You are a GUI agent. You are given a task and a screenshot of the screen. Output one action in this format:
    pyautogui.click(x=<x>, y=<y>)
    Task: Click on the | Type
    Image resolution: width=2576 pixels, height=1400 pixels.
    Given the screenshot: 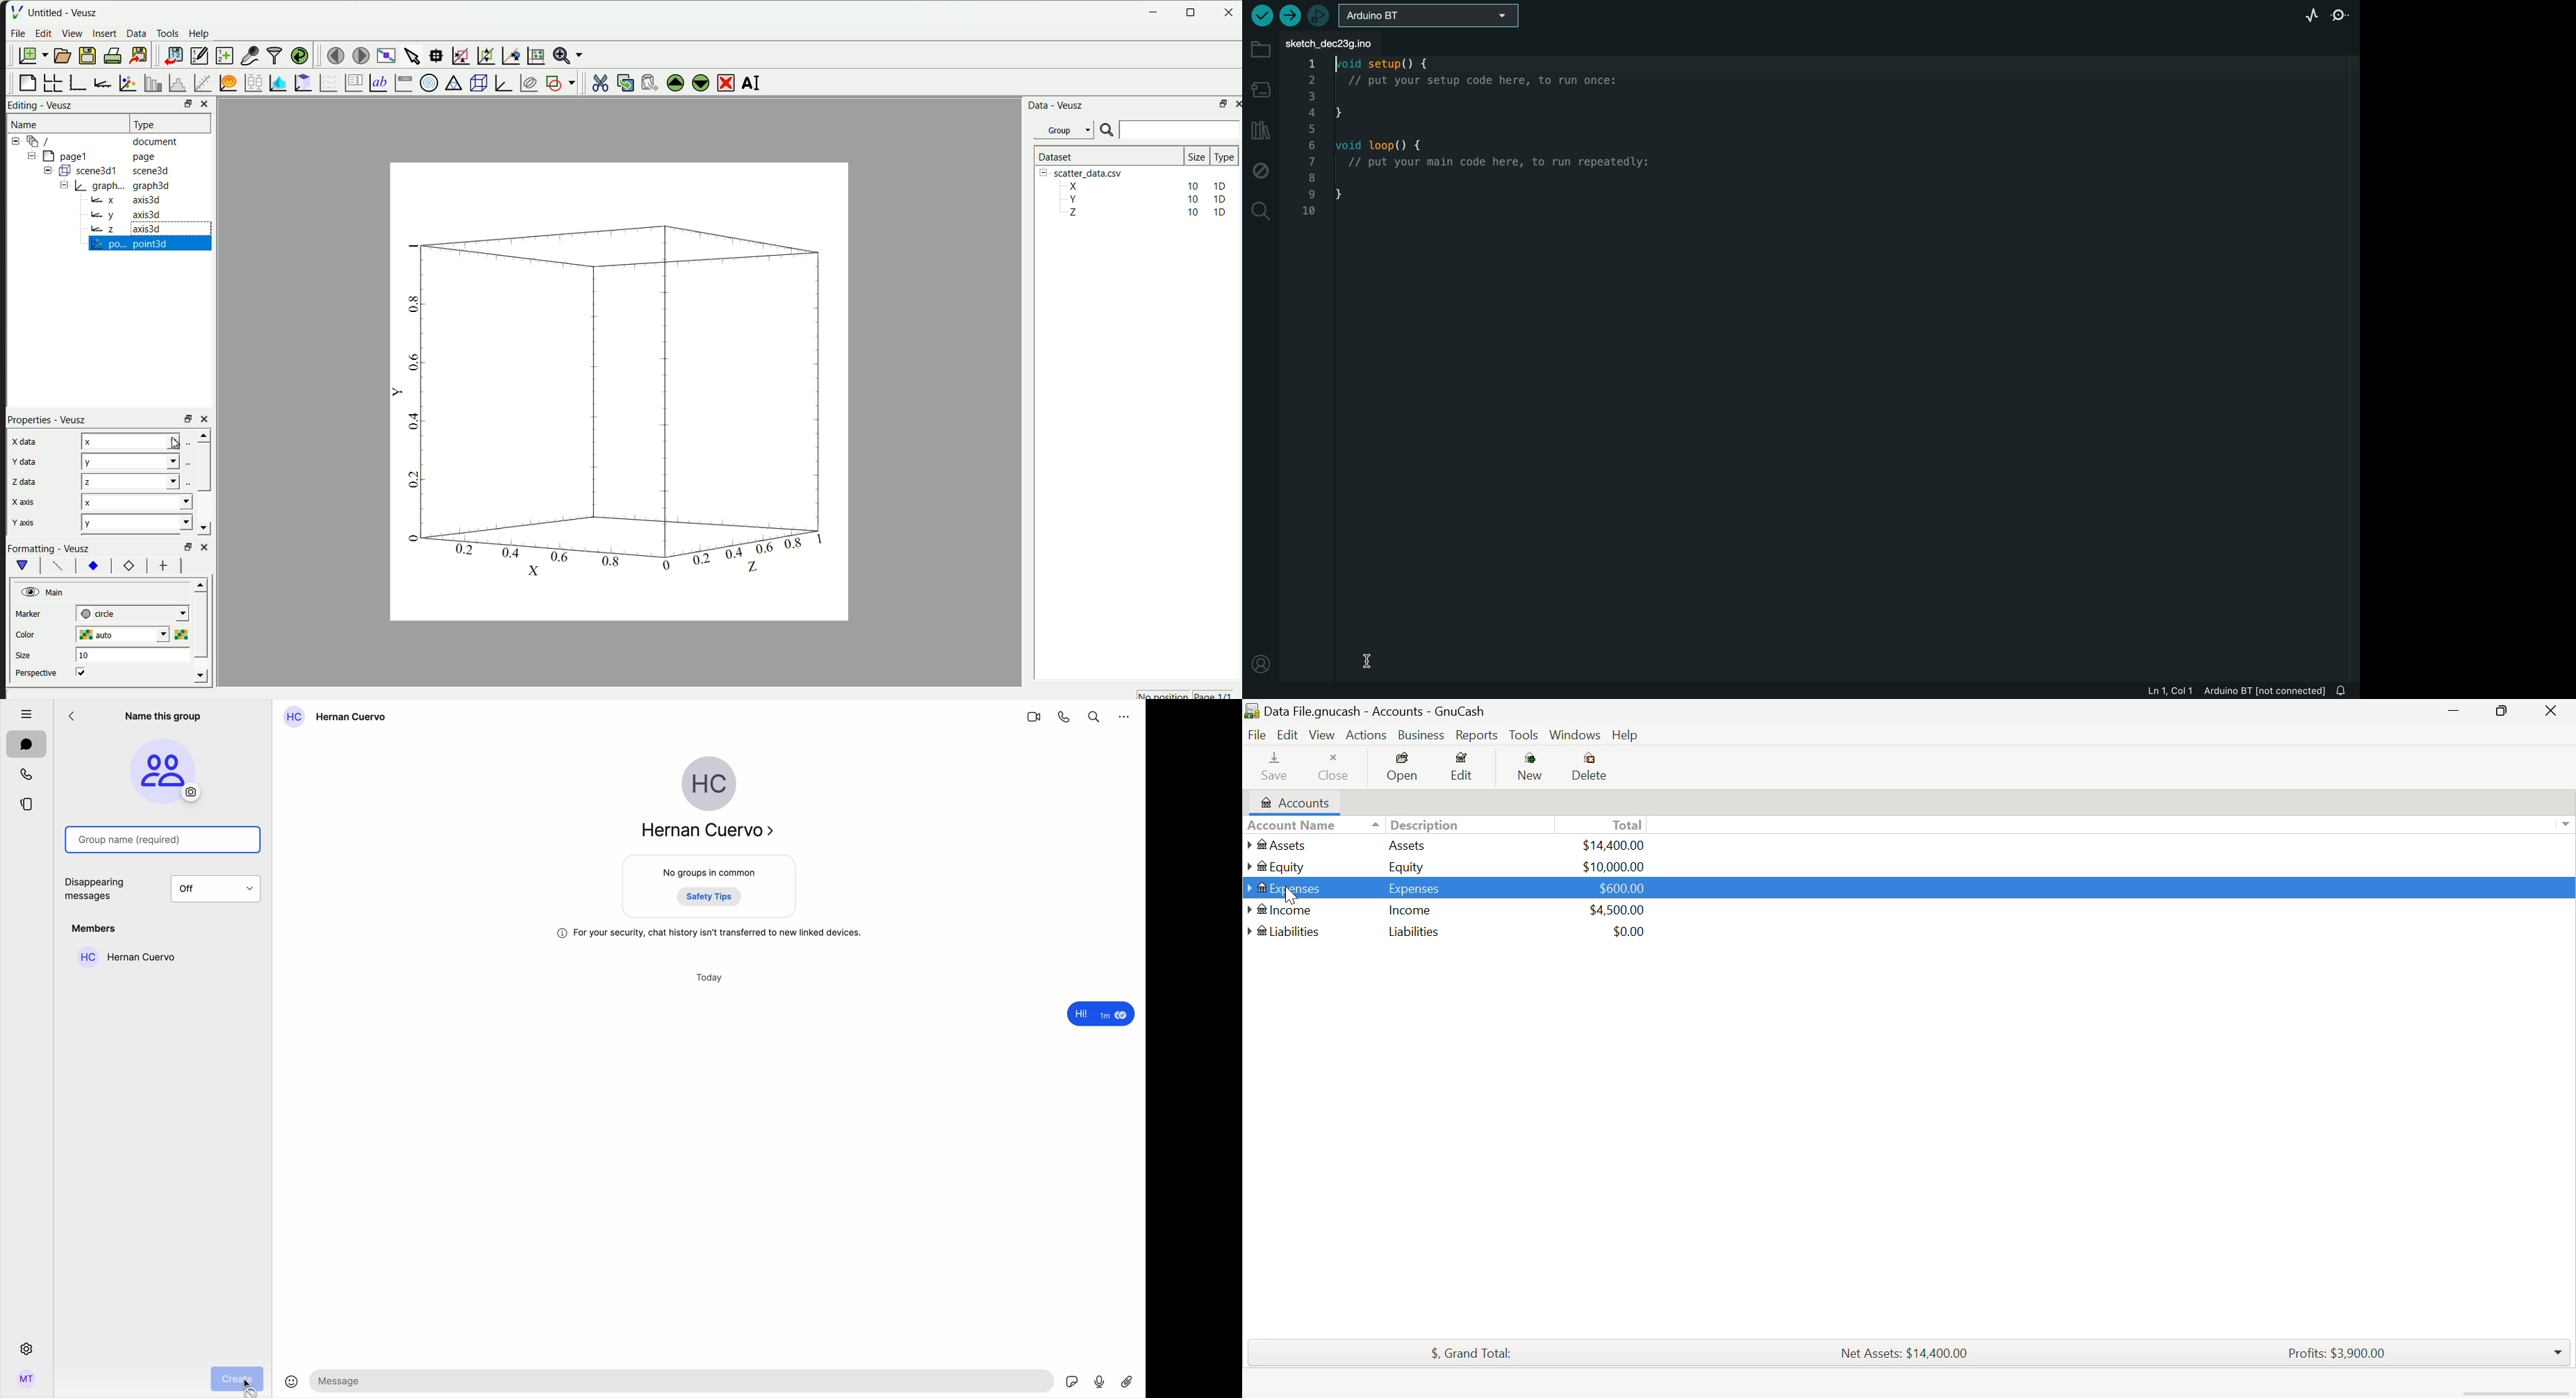 What is the action you would take?
    pyautogui.click(x=1222, y=157)
    